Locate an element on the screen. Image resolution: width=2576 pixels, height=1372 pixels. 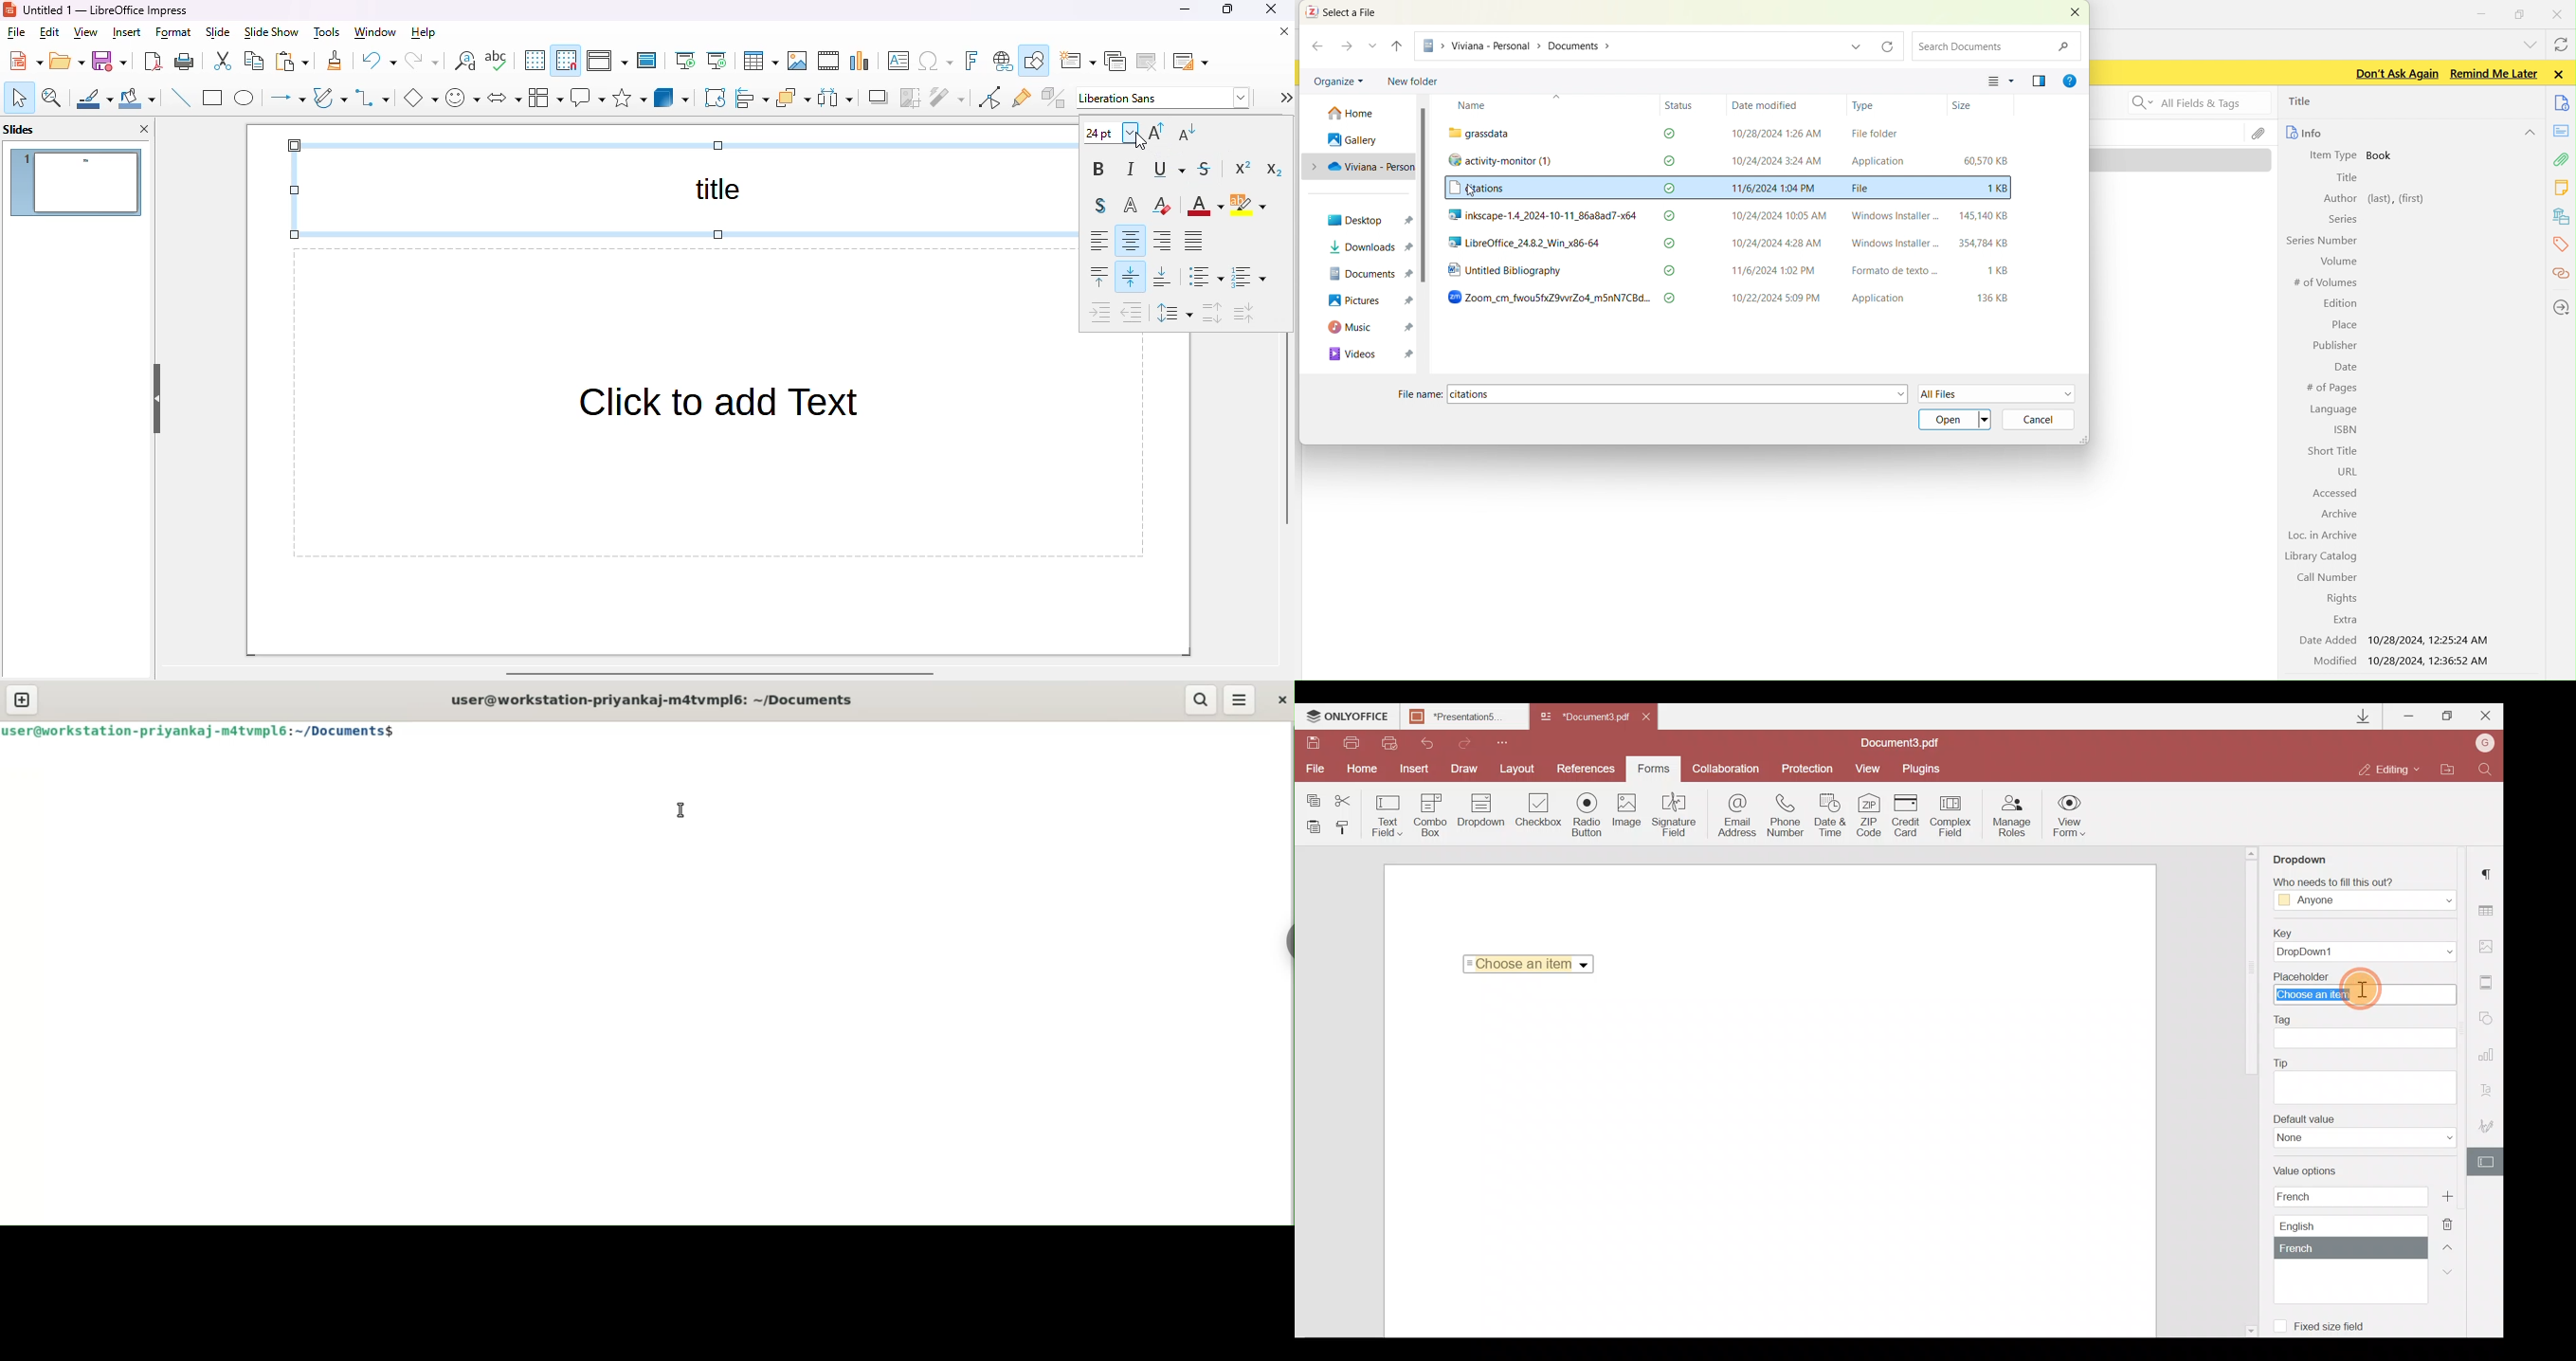
Search all fields and tags is located at coordinates (2196, 102).